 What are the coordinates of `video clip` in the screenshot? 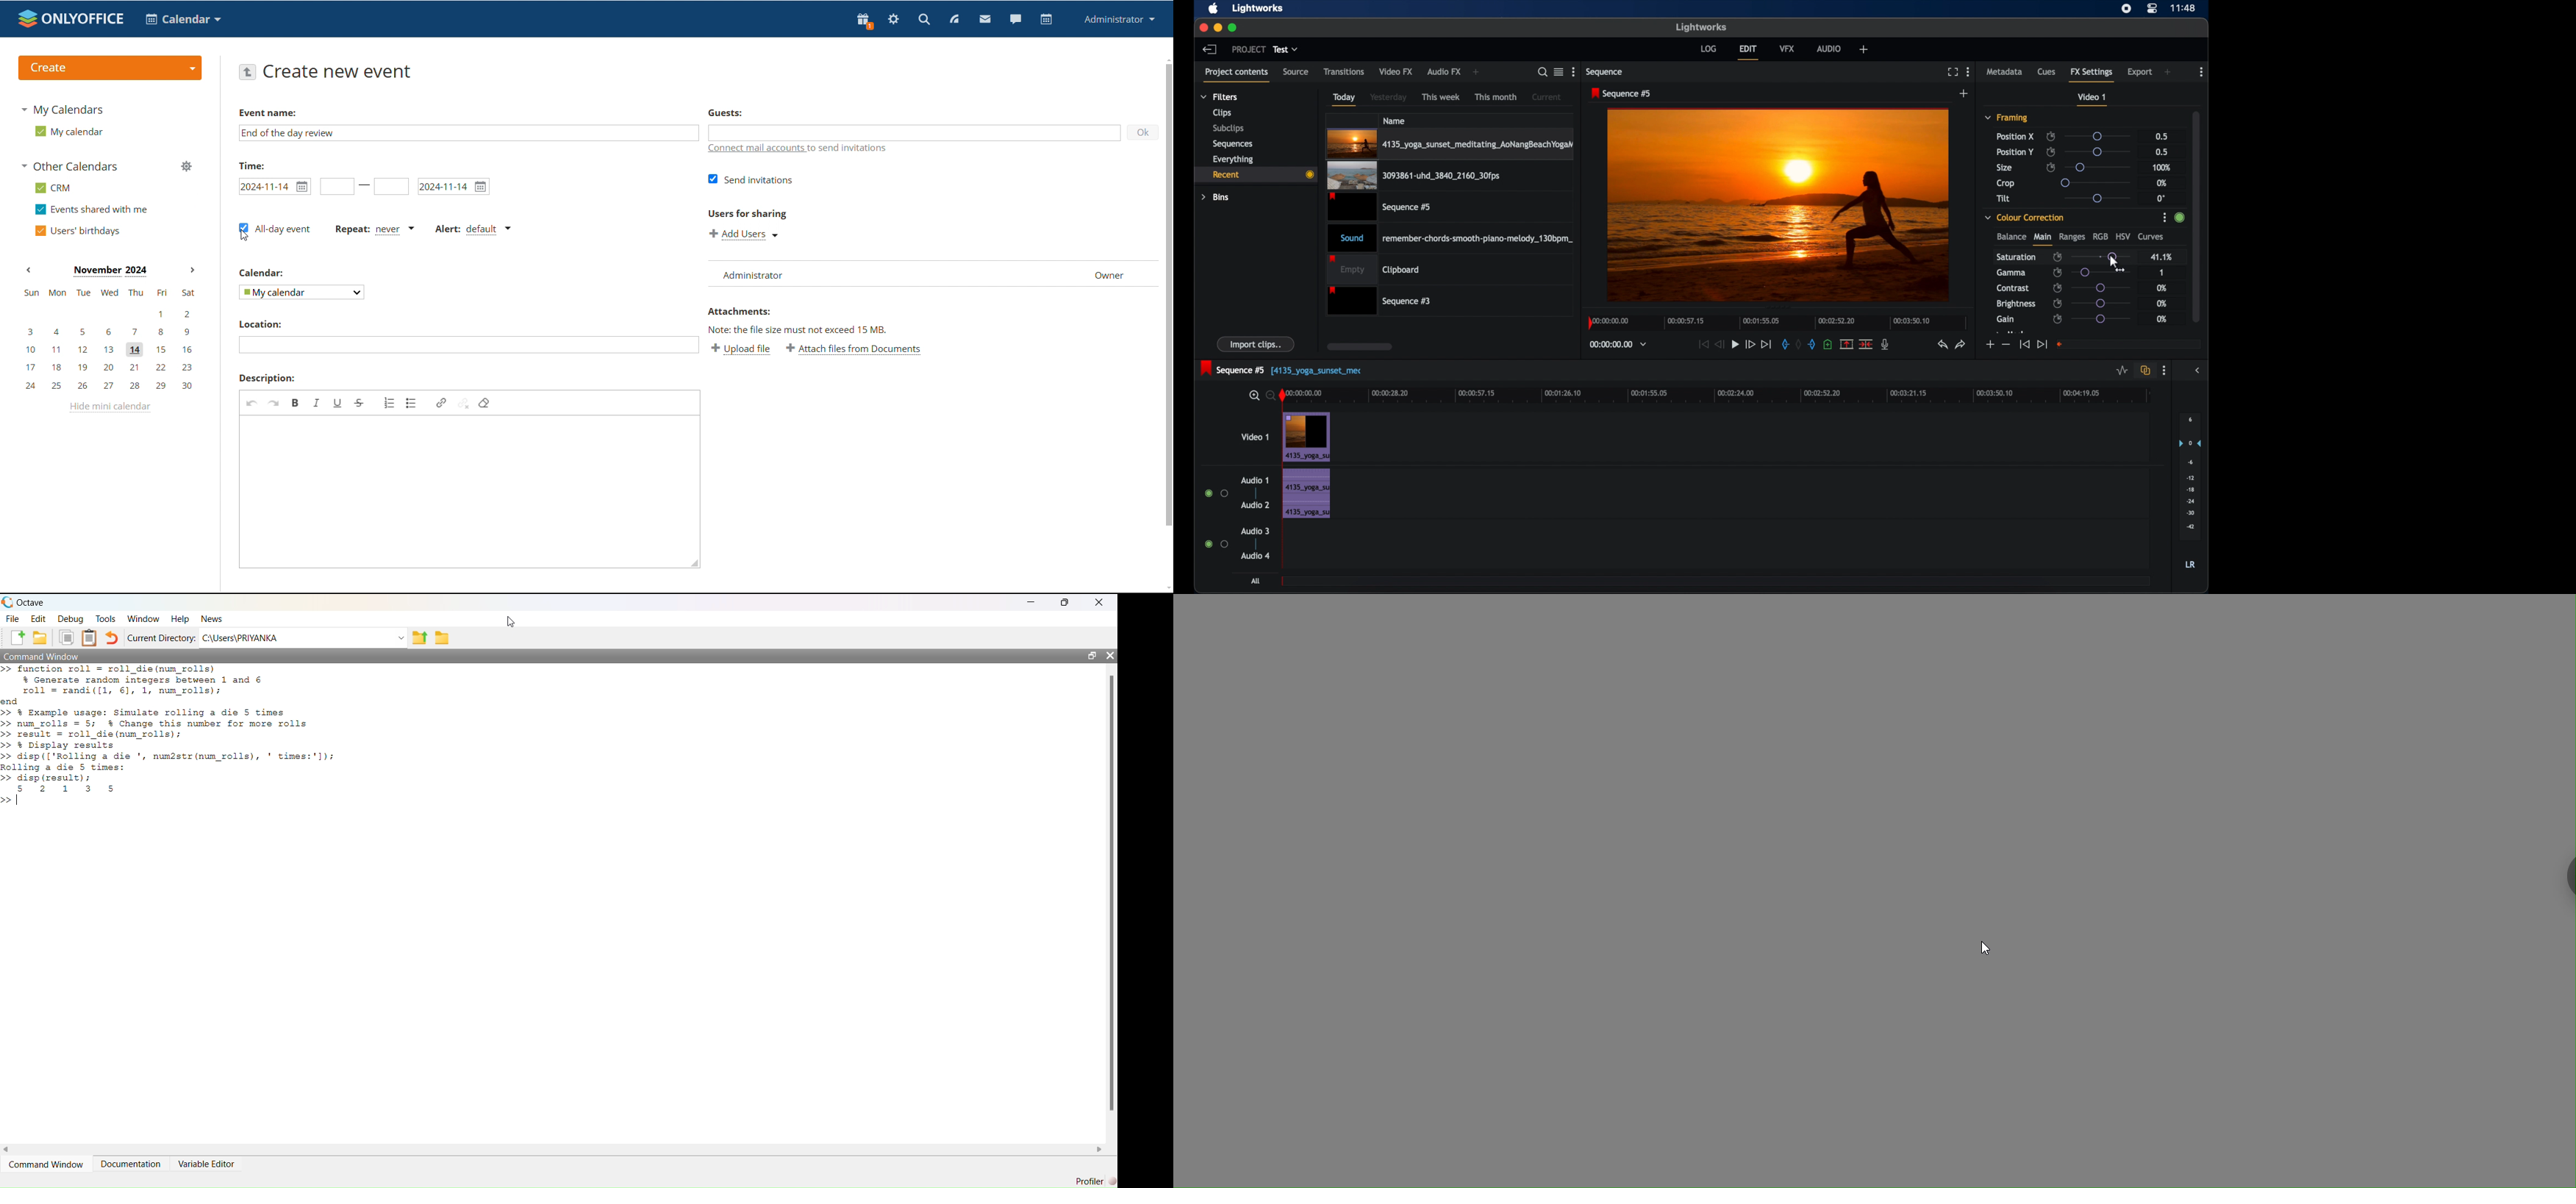 It's located at (1381, 207).